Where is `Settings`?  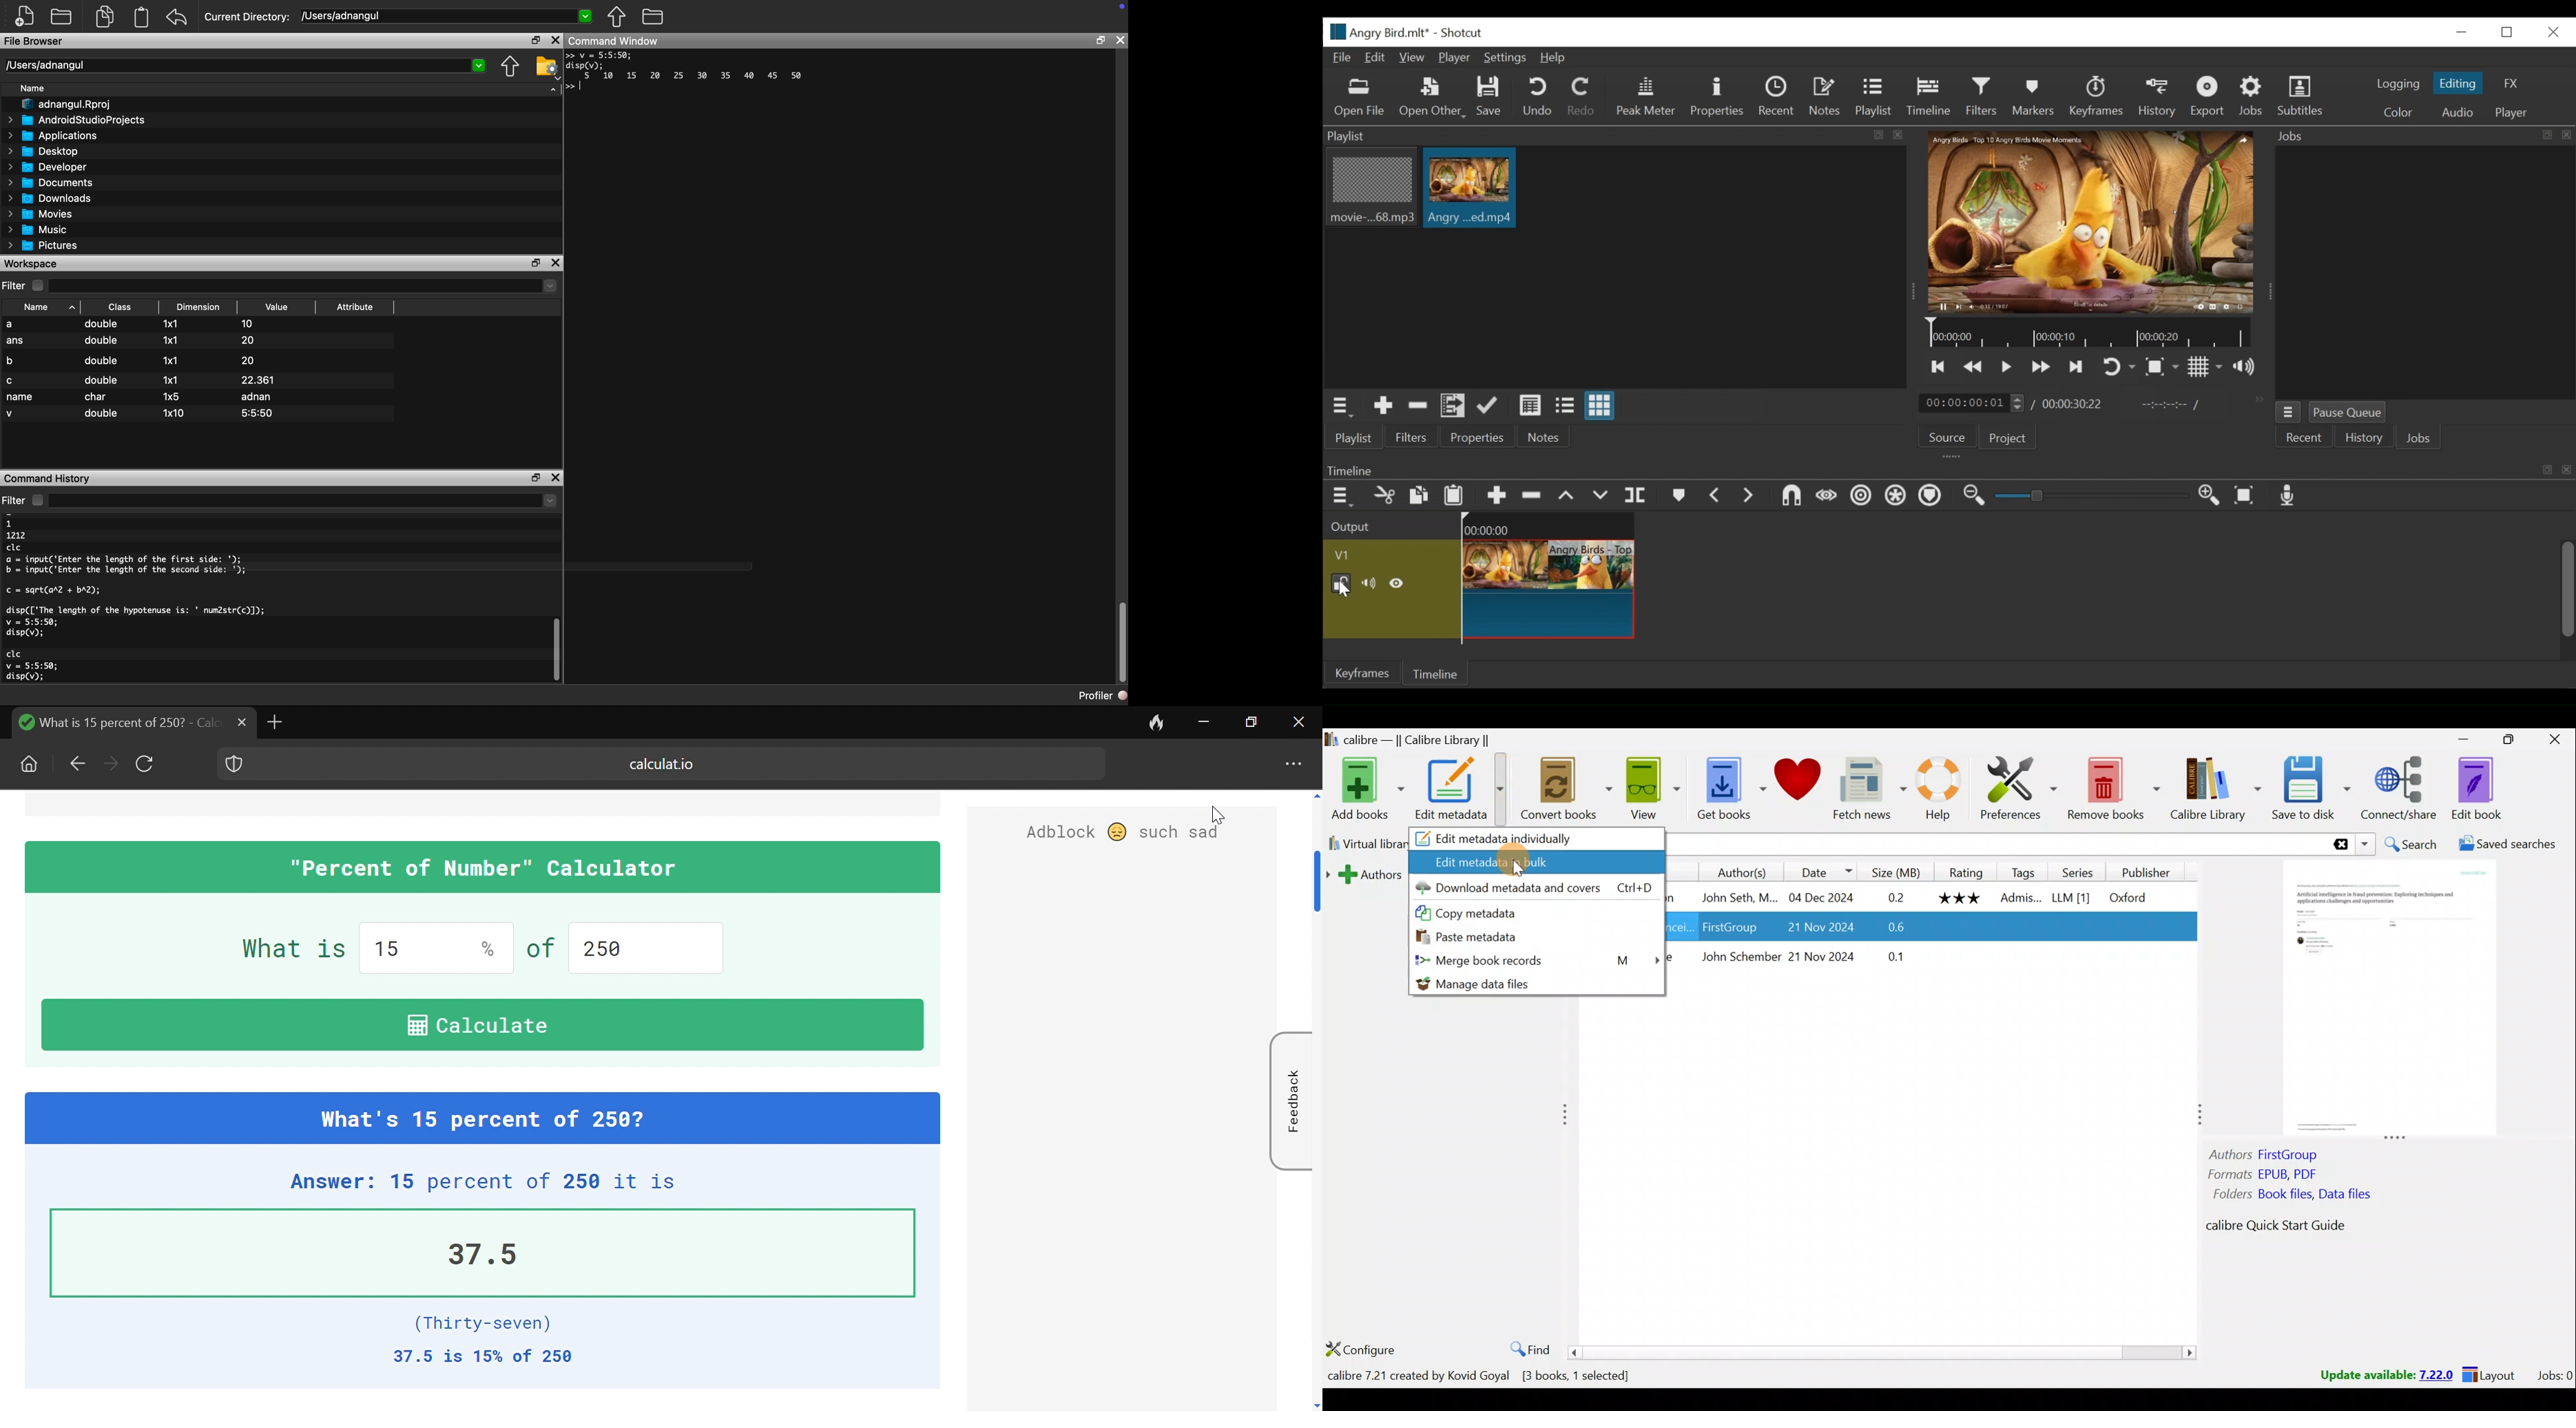
Settings is located at coordinates (1505, 58).